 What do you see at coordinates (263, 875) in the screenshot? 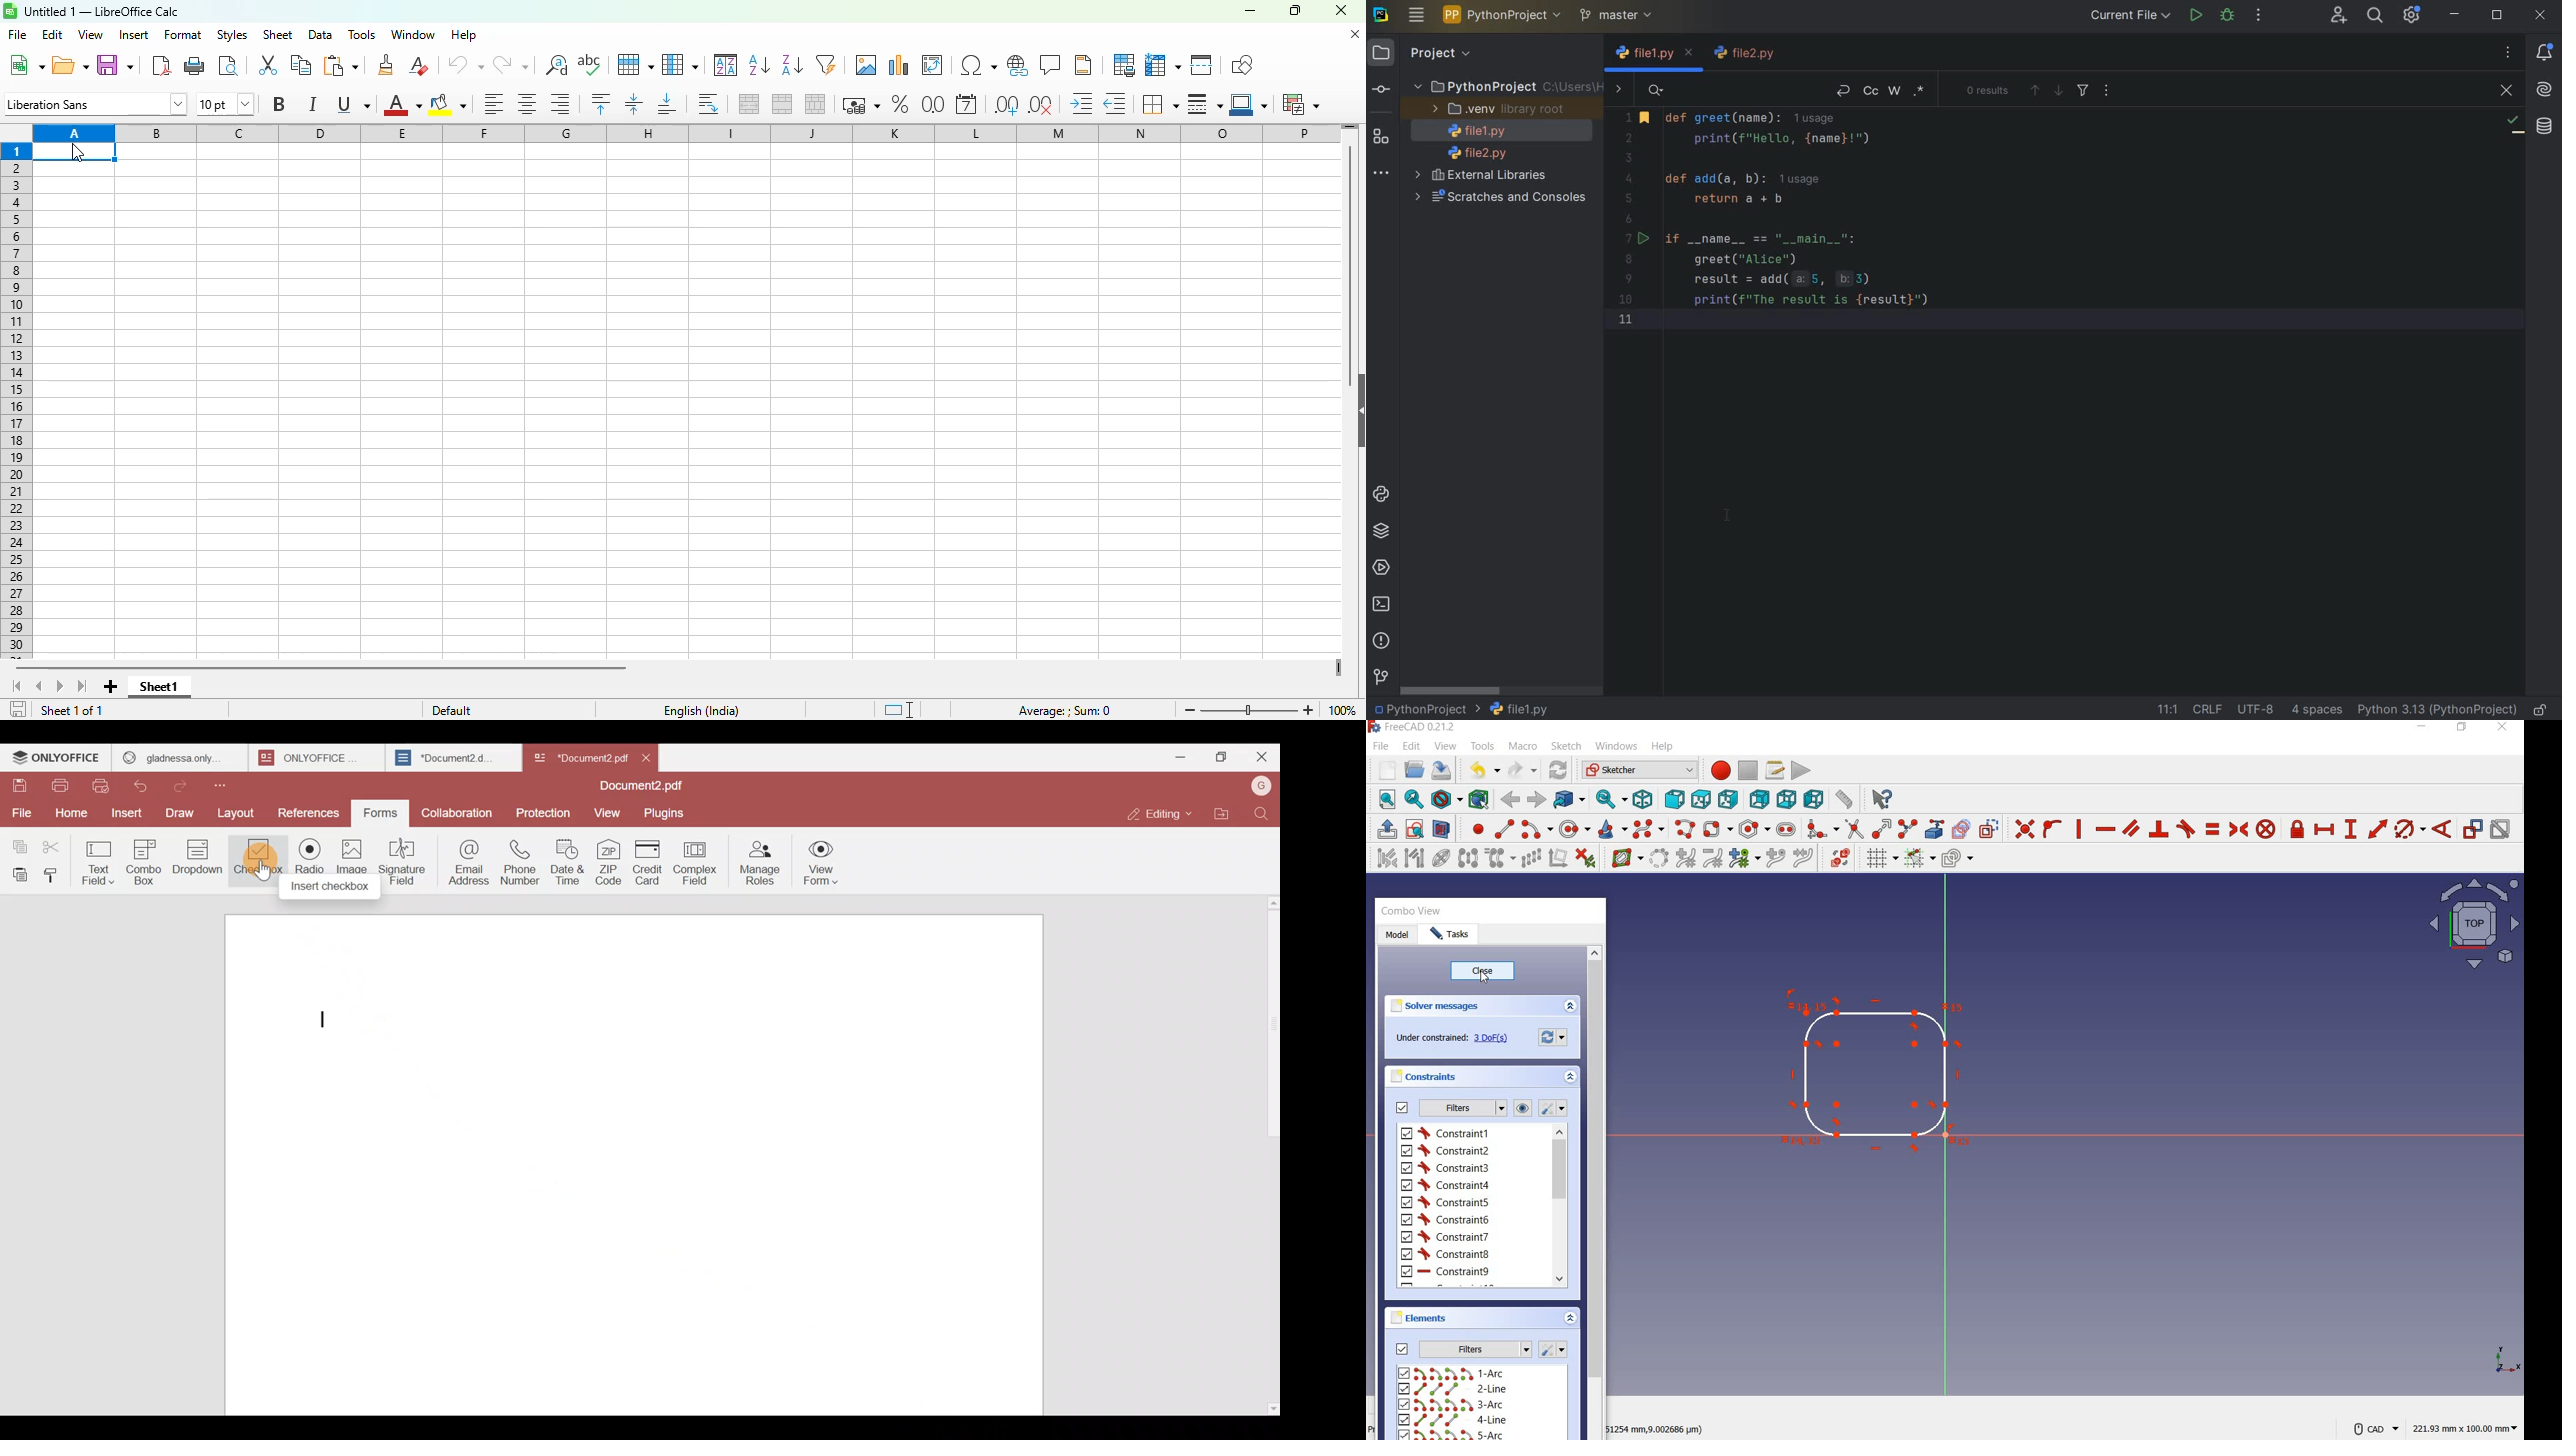
I see `cursor` at bounding box center [263, 875].